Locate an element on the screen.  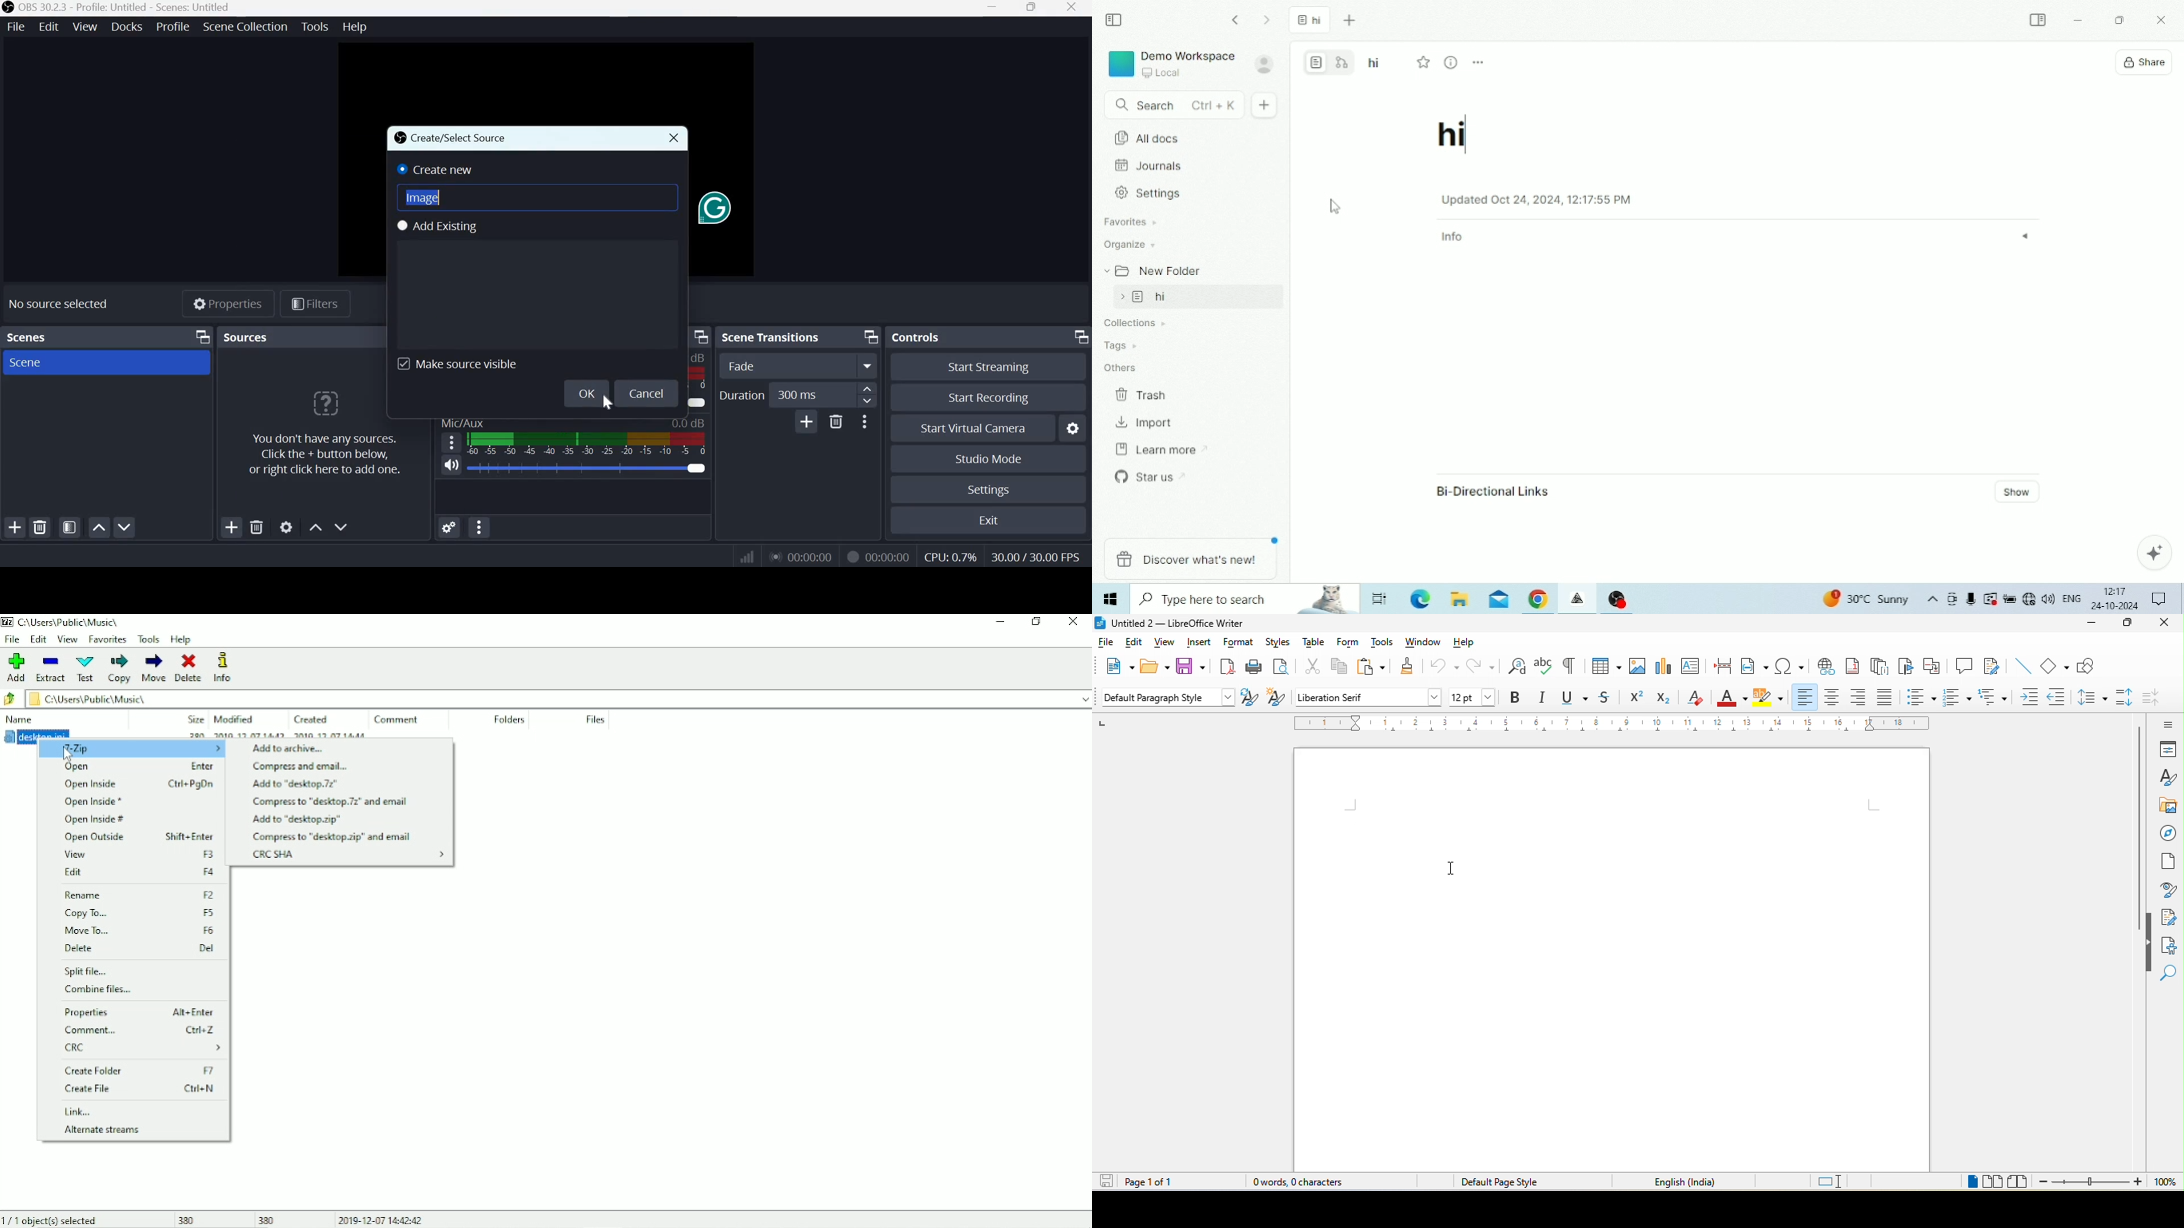
Studio mode is located at coordinates (989, 458).